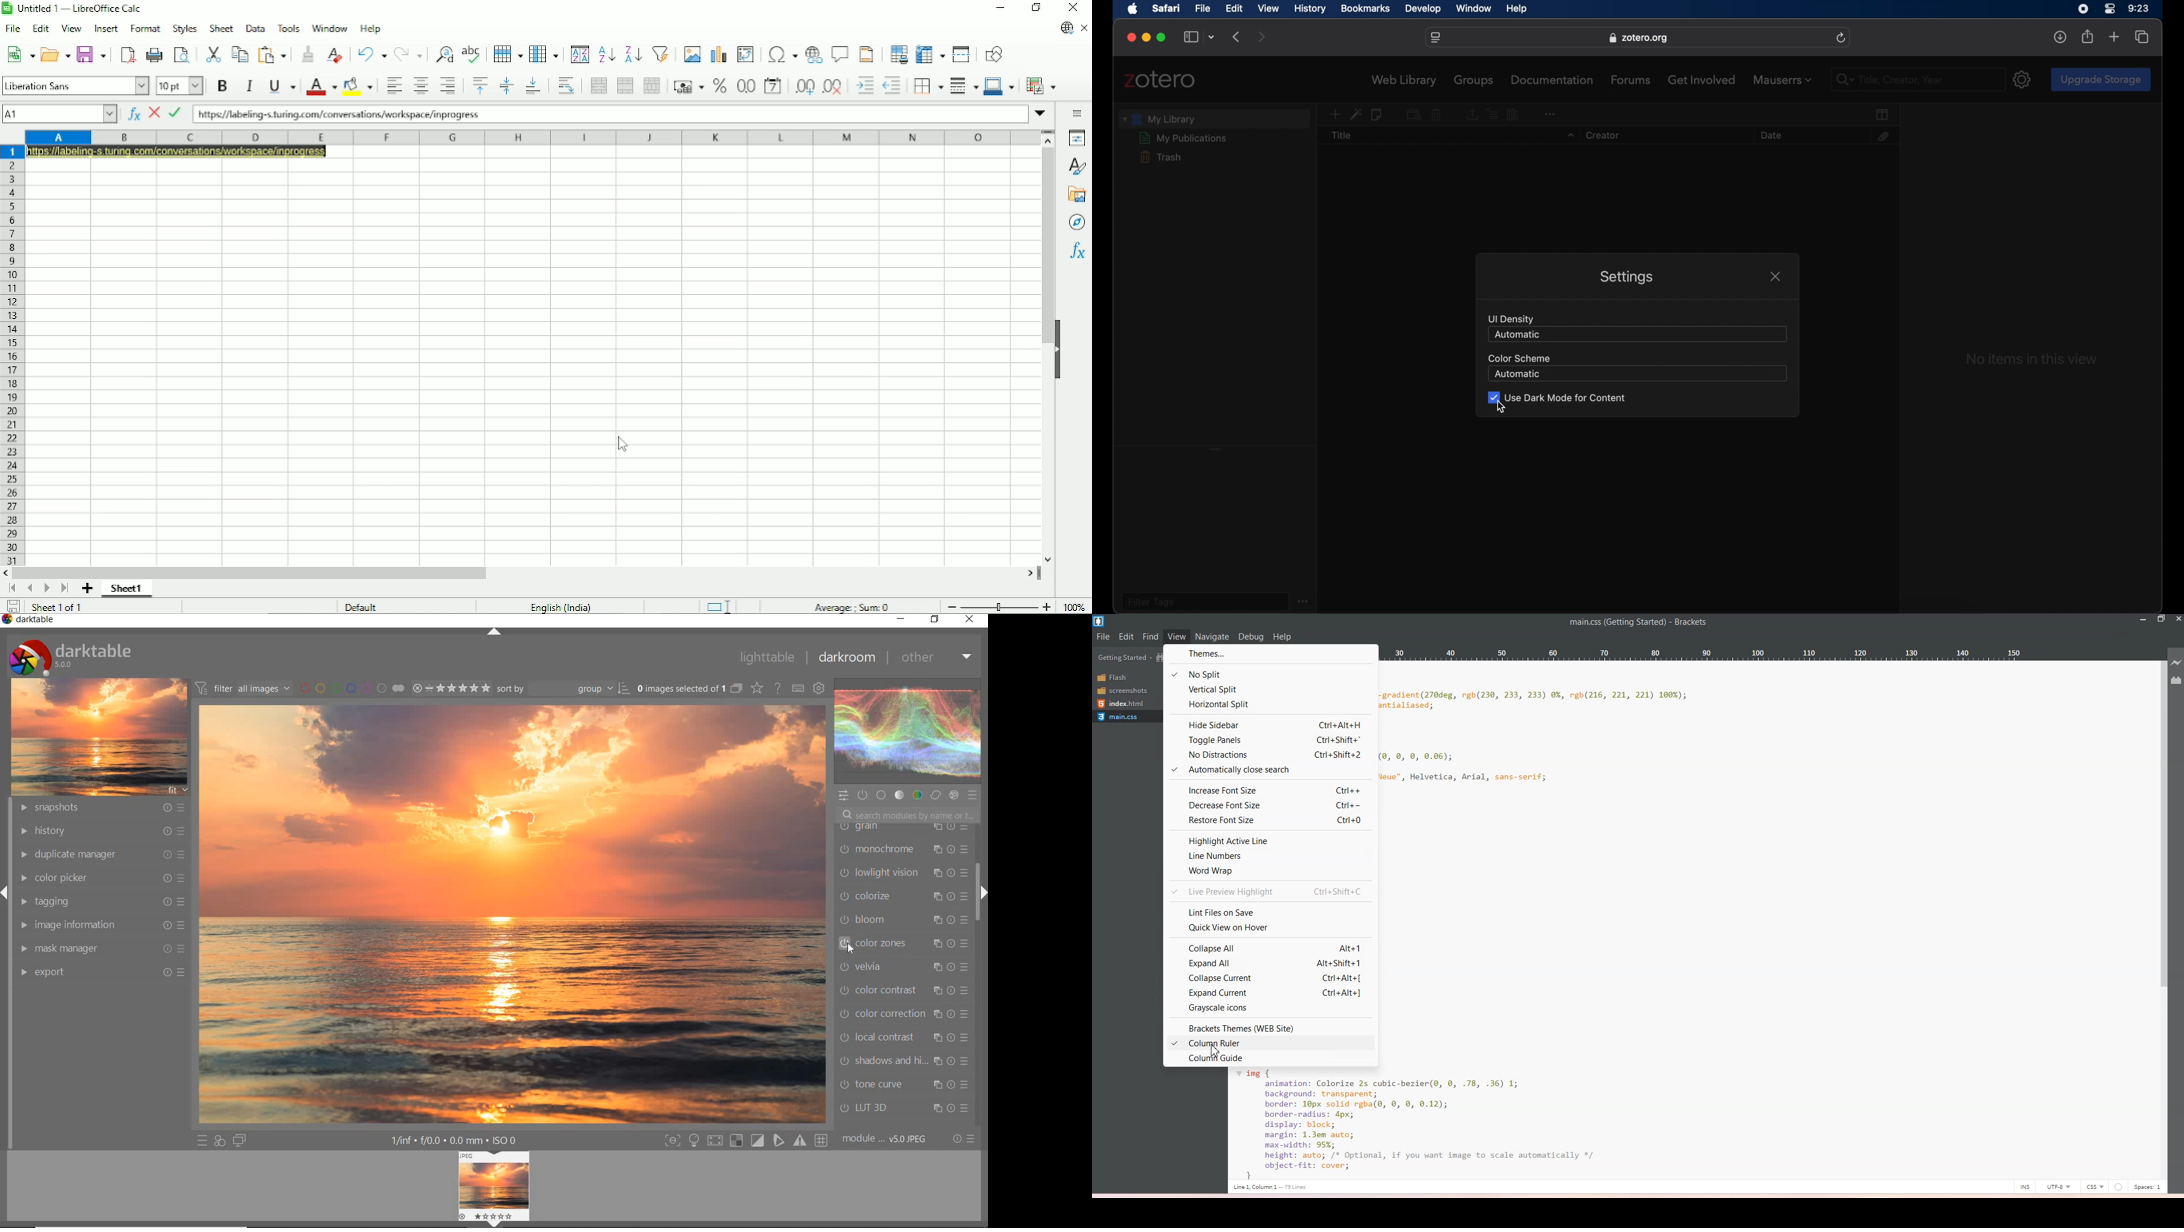 The width and height of the screenshot is (2184, 1232). Describe the element at coordinates (975, 798) in the screenshot. I see `PRESET` at that location.